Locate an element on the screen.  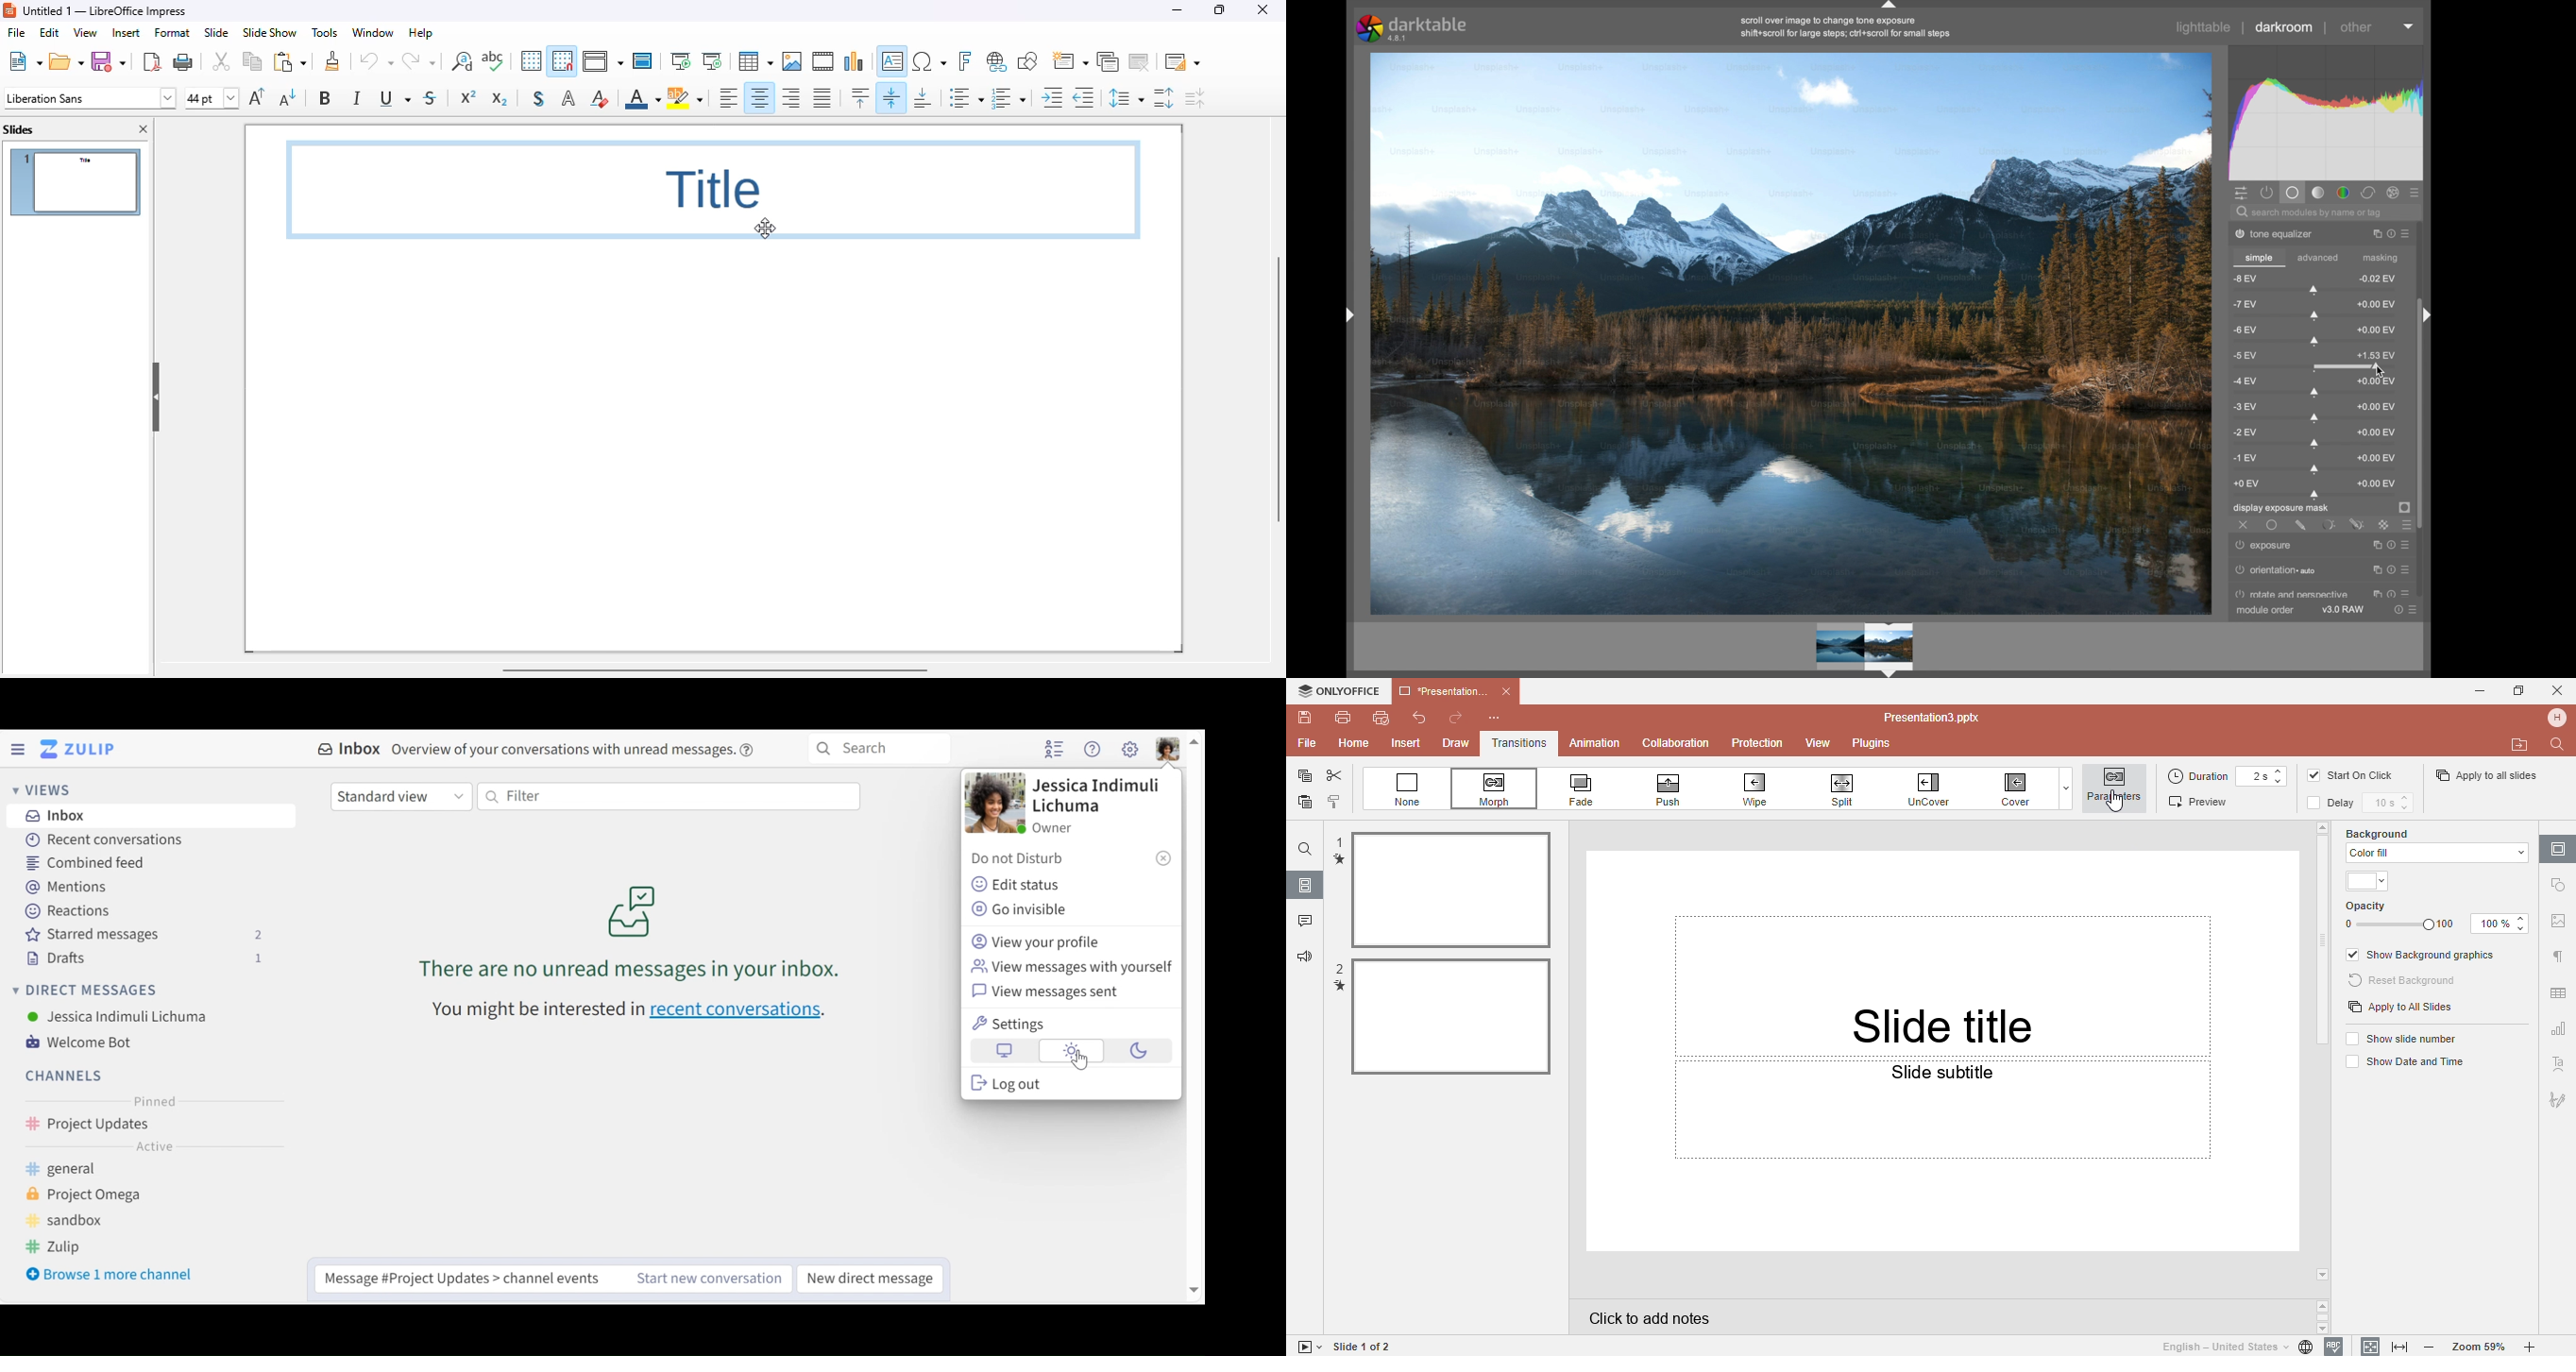
Scroll bar is located at coordinates (2324, 943).